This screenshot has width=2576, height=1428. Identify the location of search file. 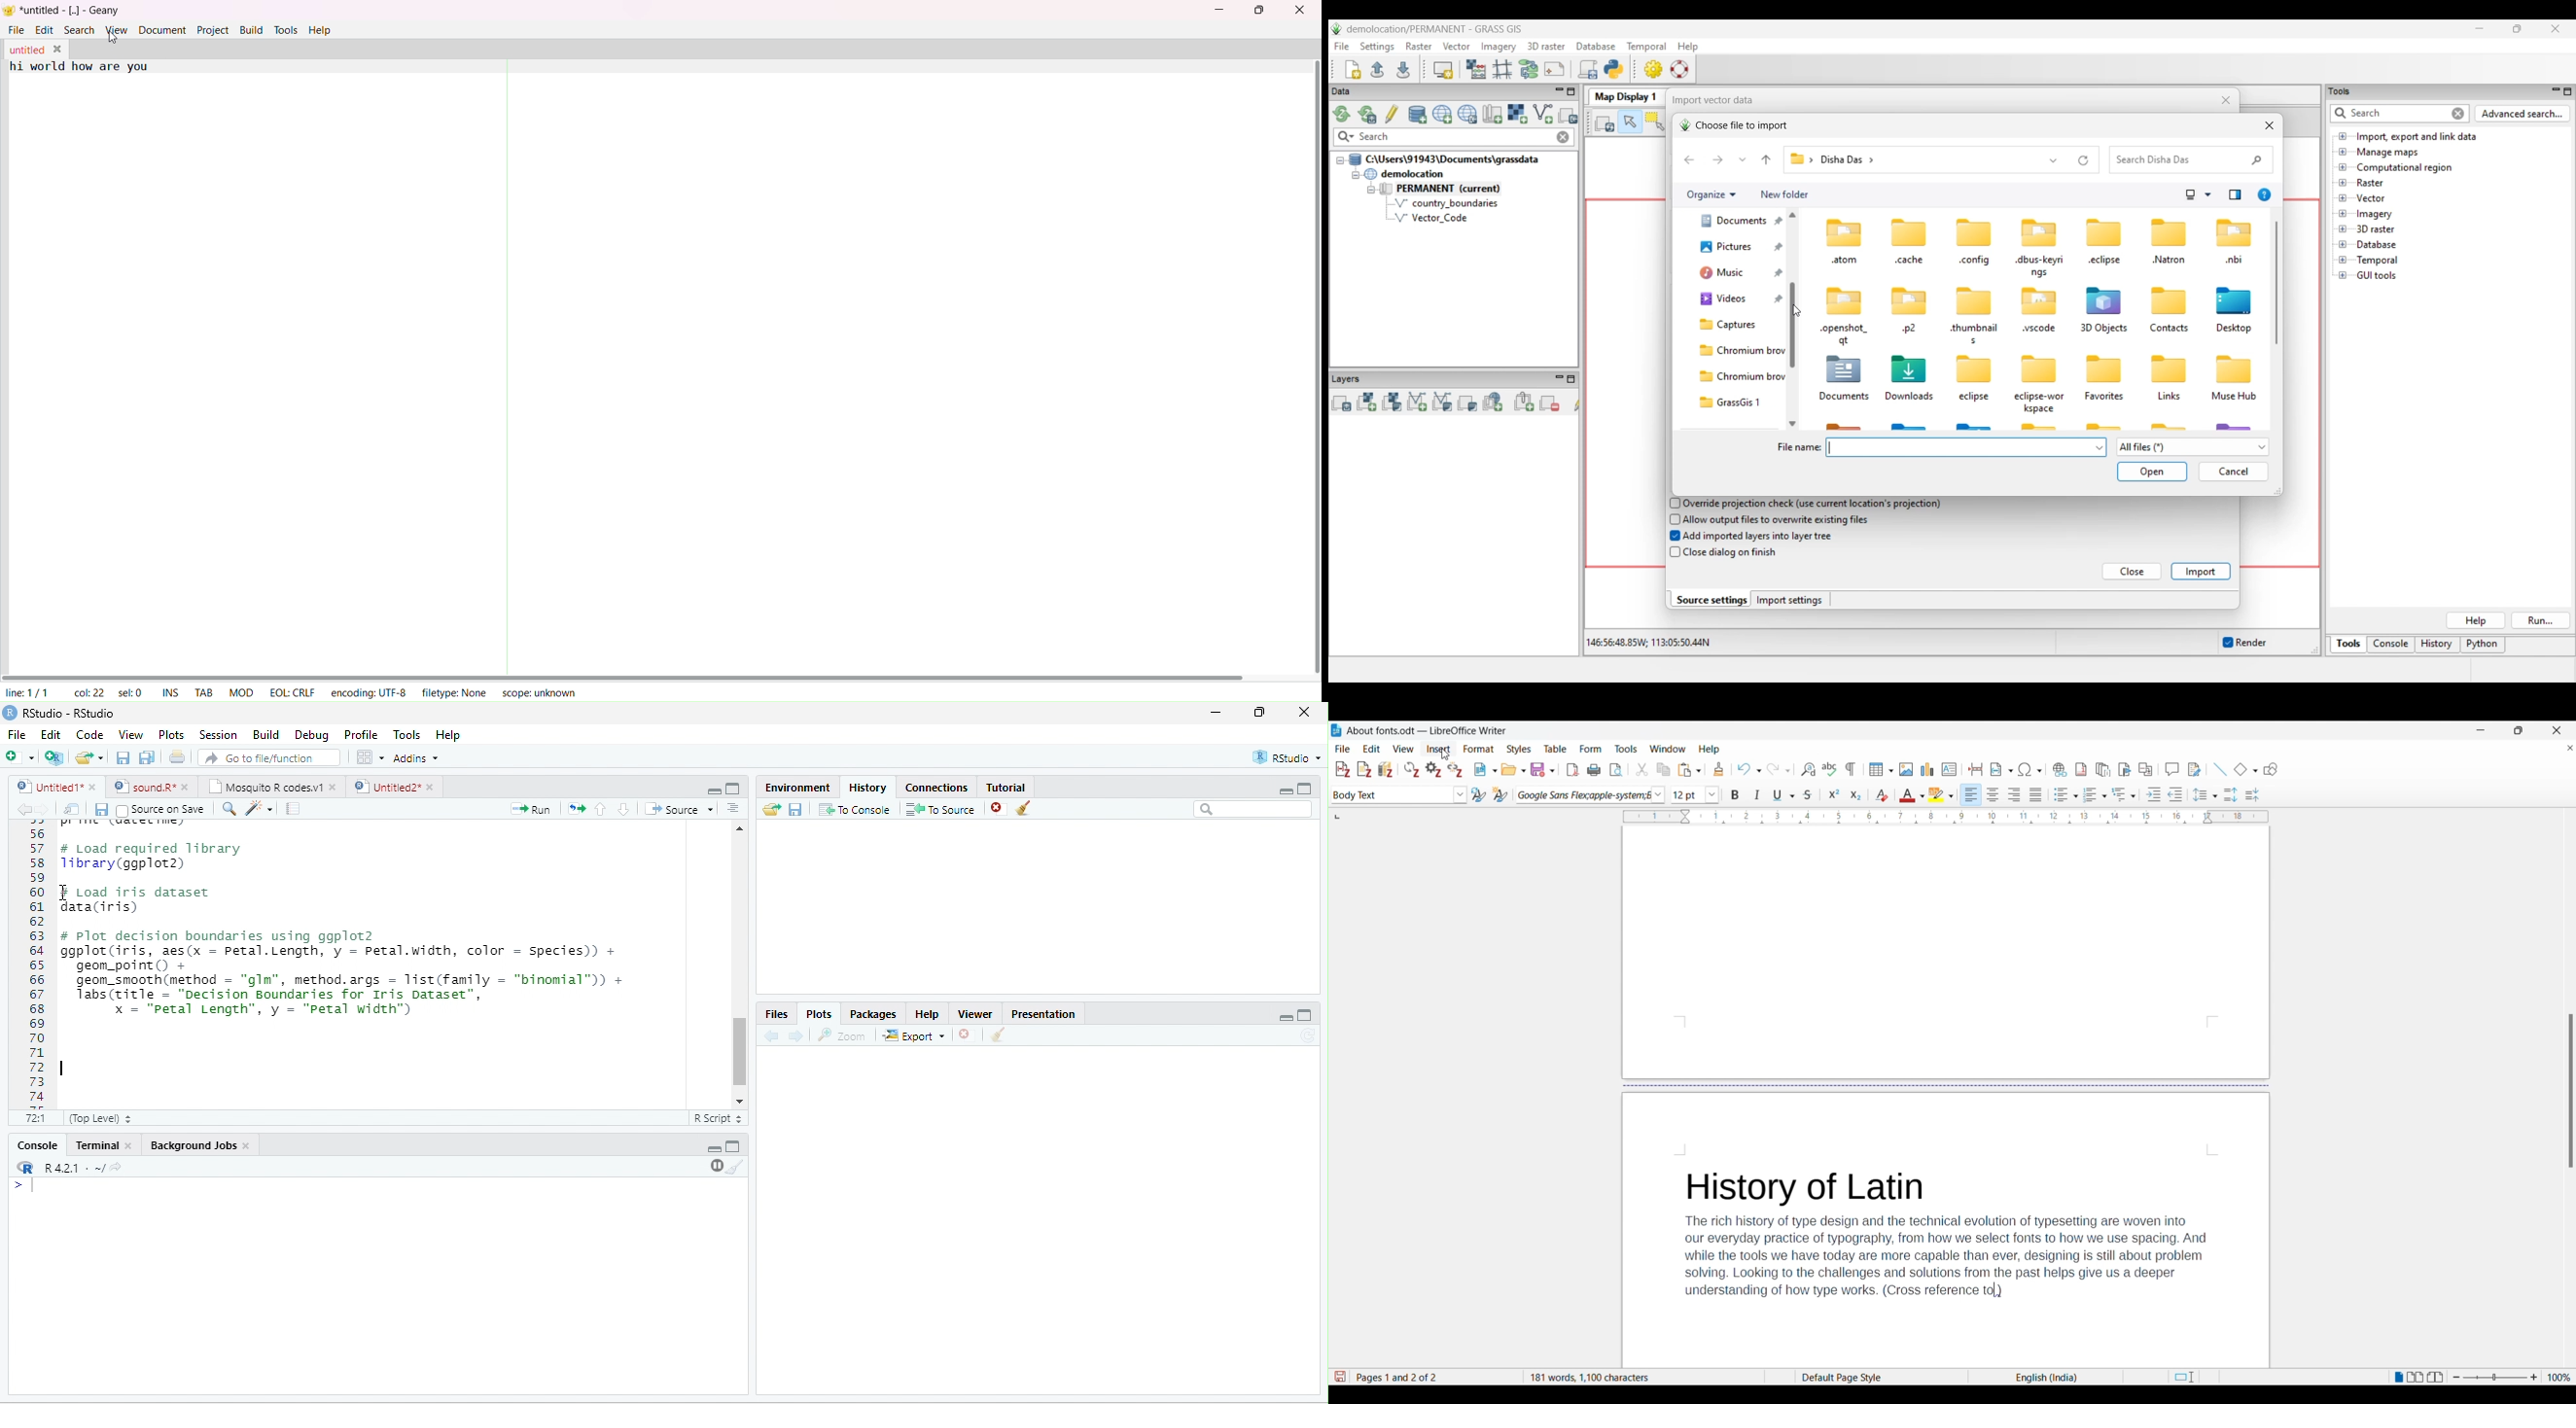
(270, 757).